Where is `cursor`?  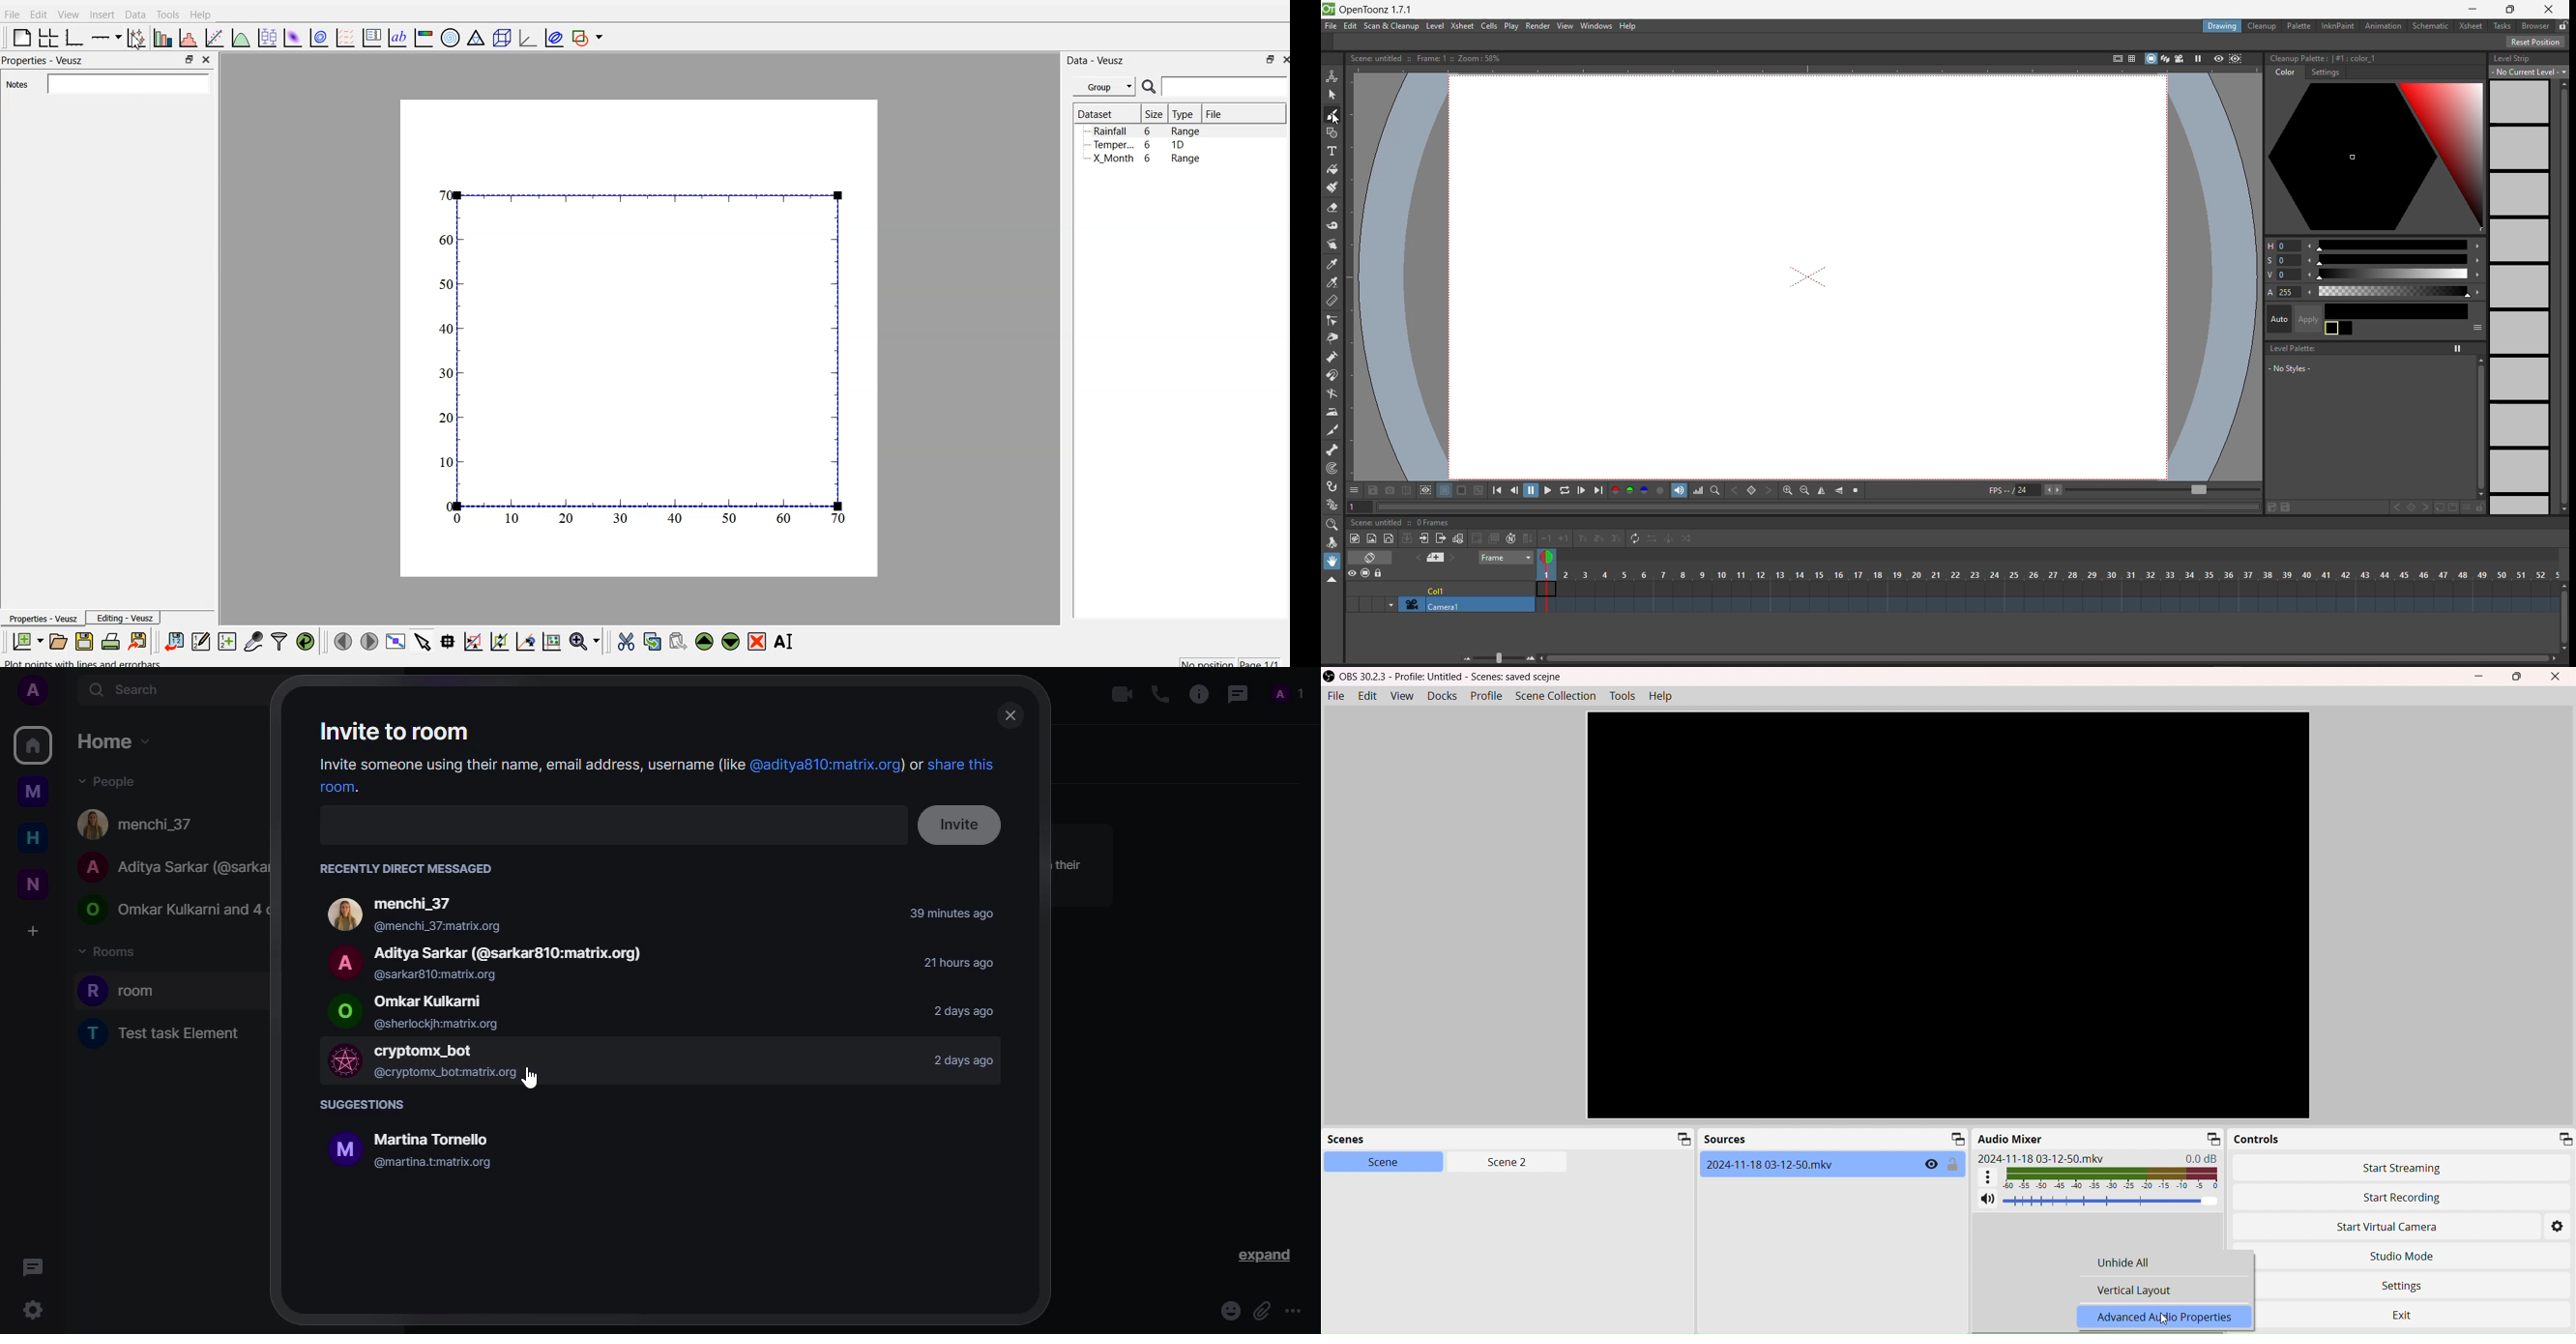 cursor is located at coordinates (528, 1079).